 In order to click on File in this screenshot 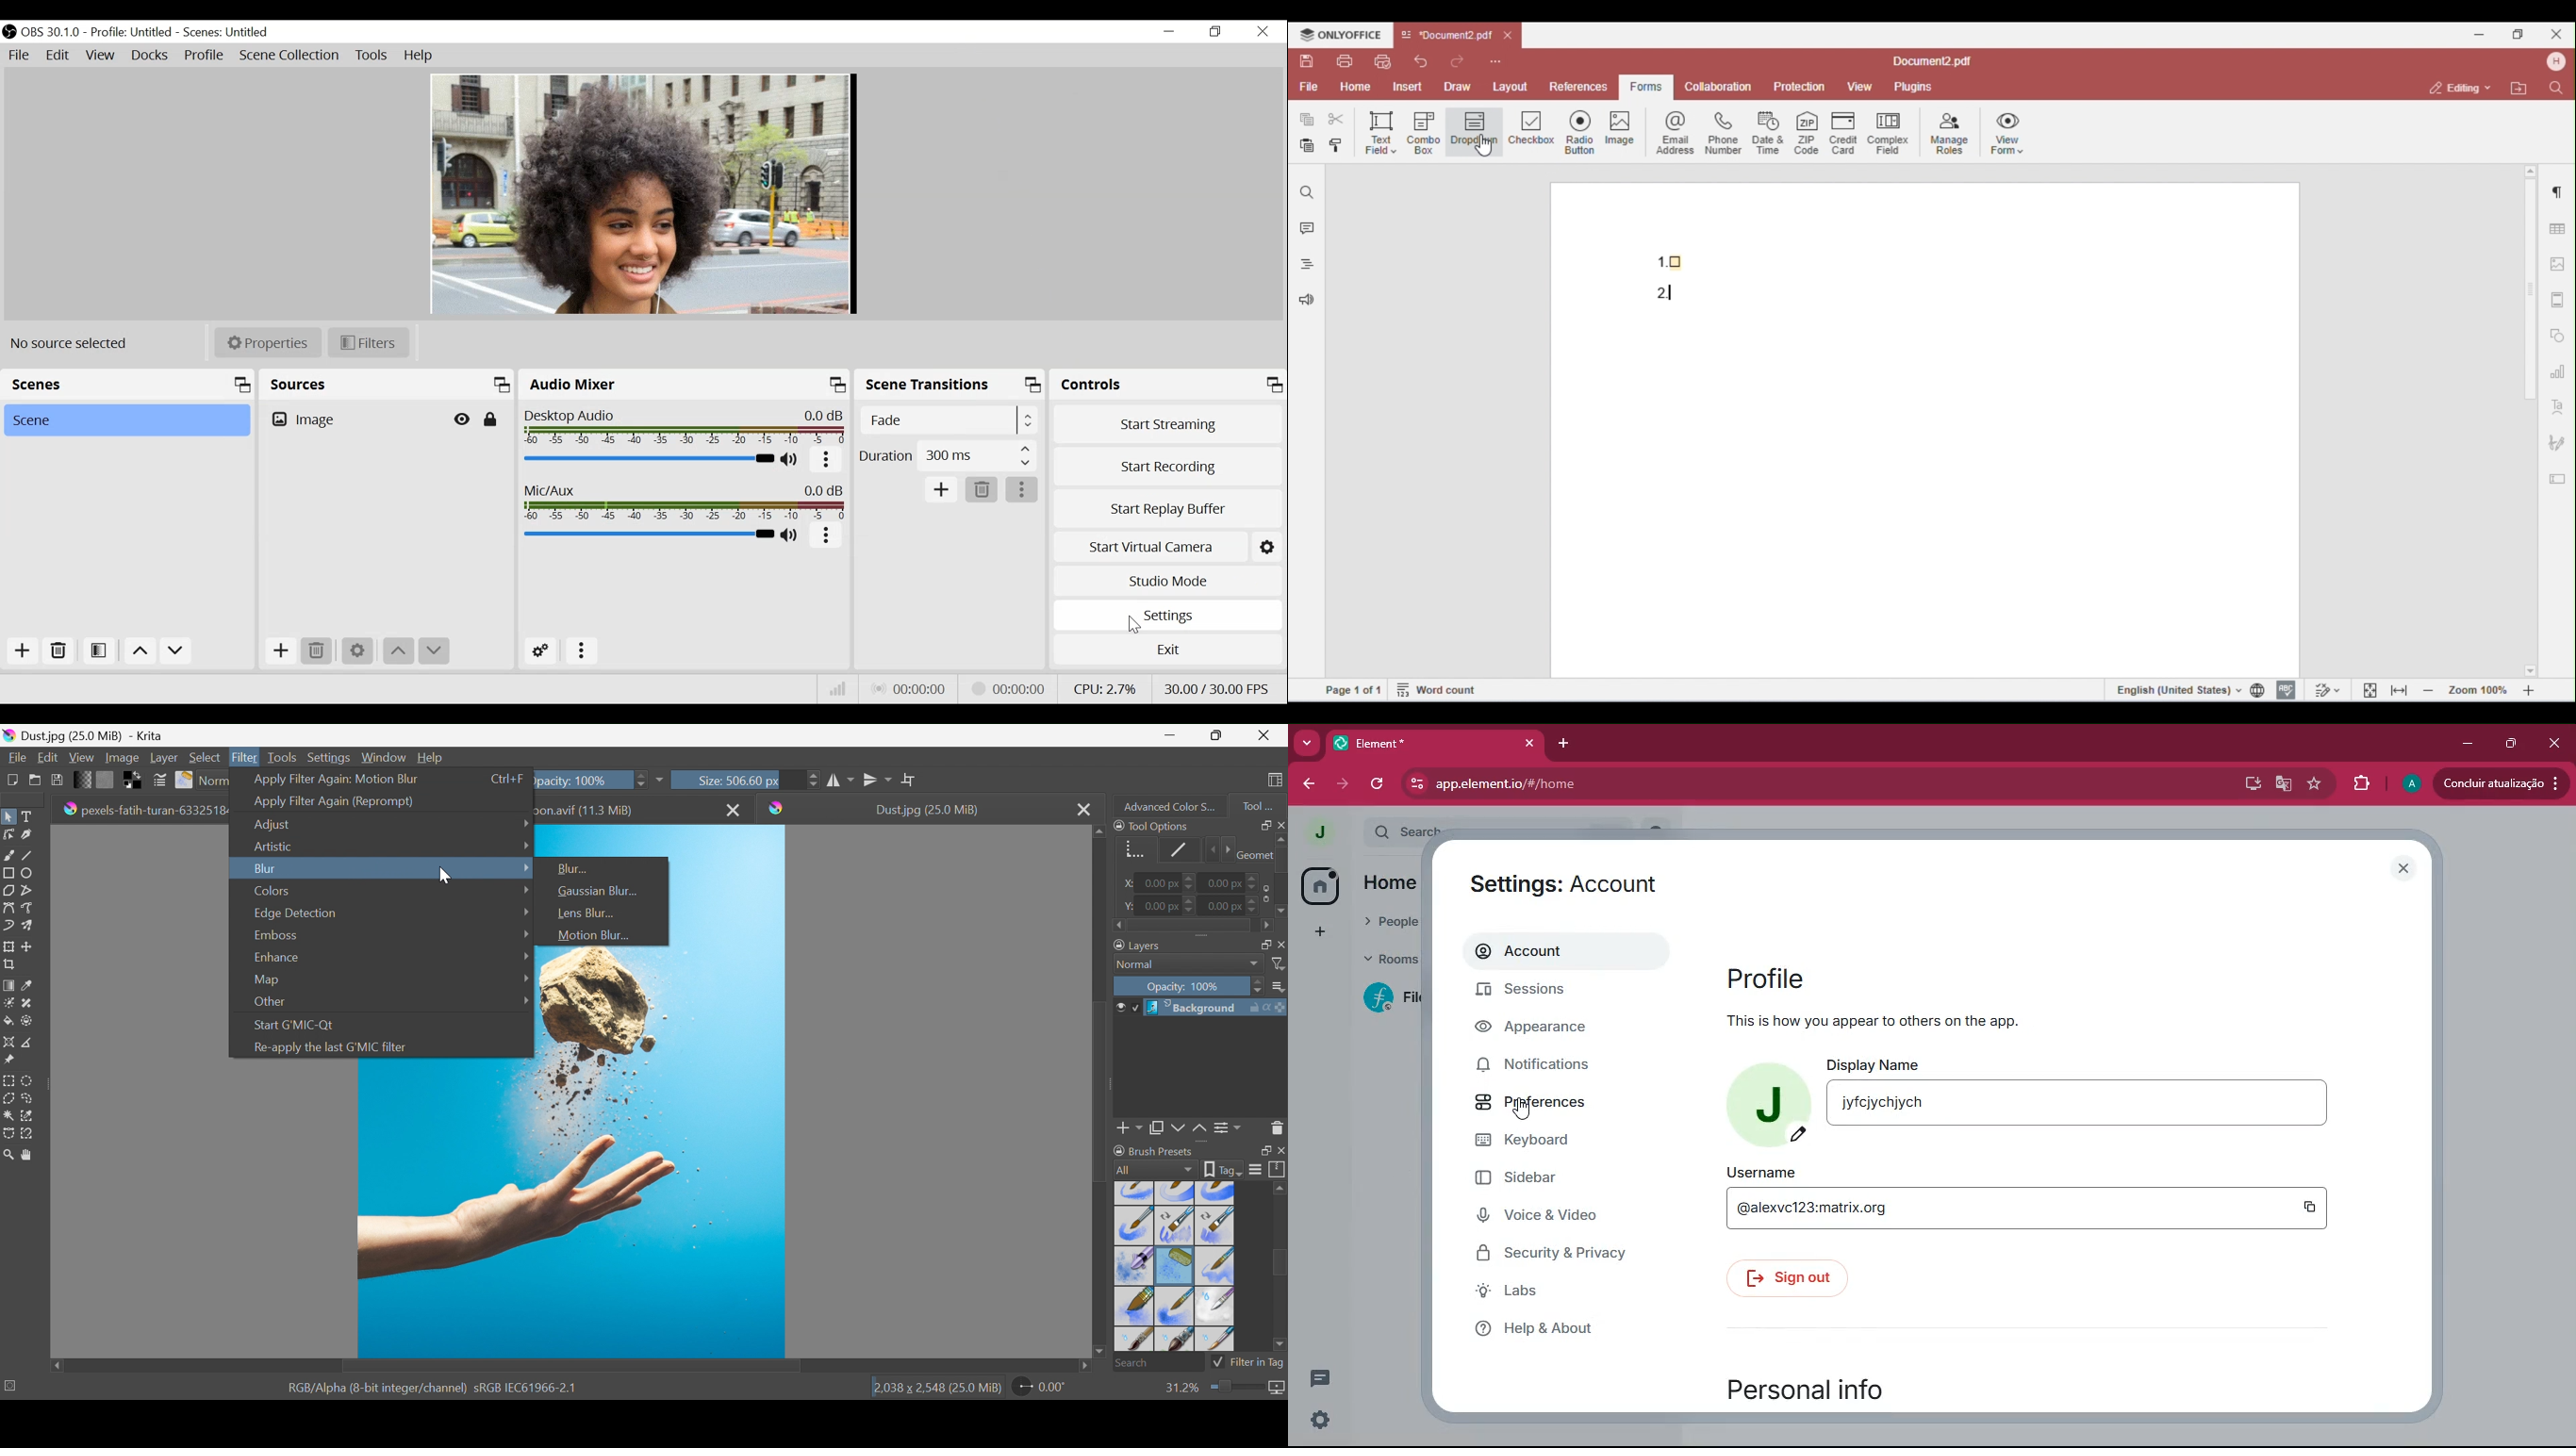, I will do `click(16, 756)`.